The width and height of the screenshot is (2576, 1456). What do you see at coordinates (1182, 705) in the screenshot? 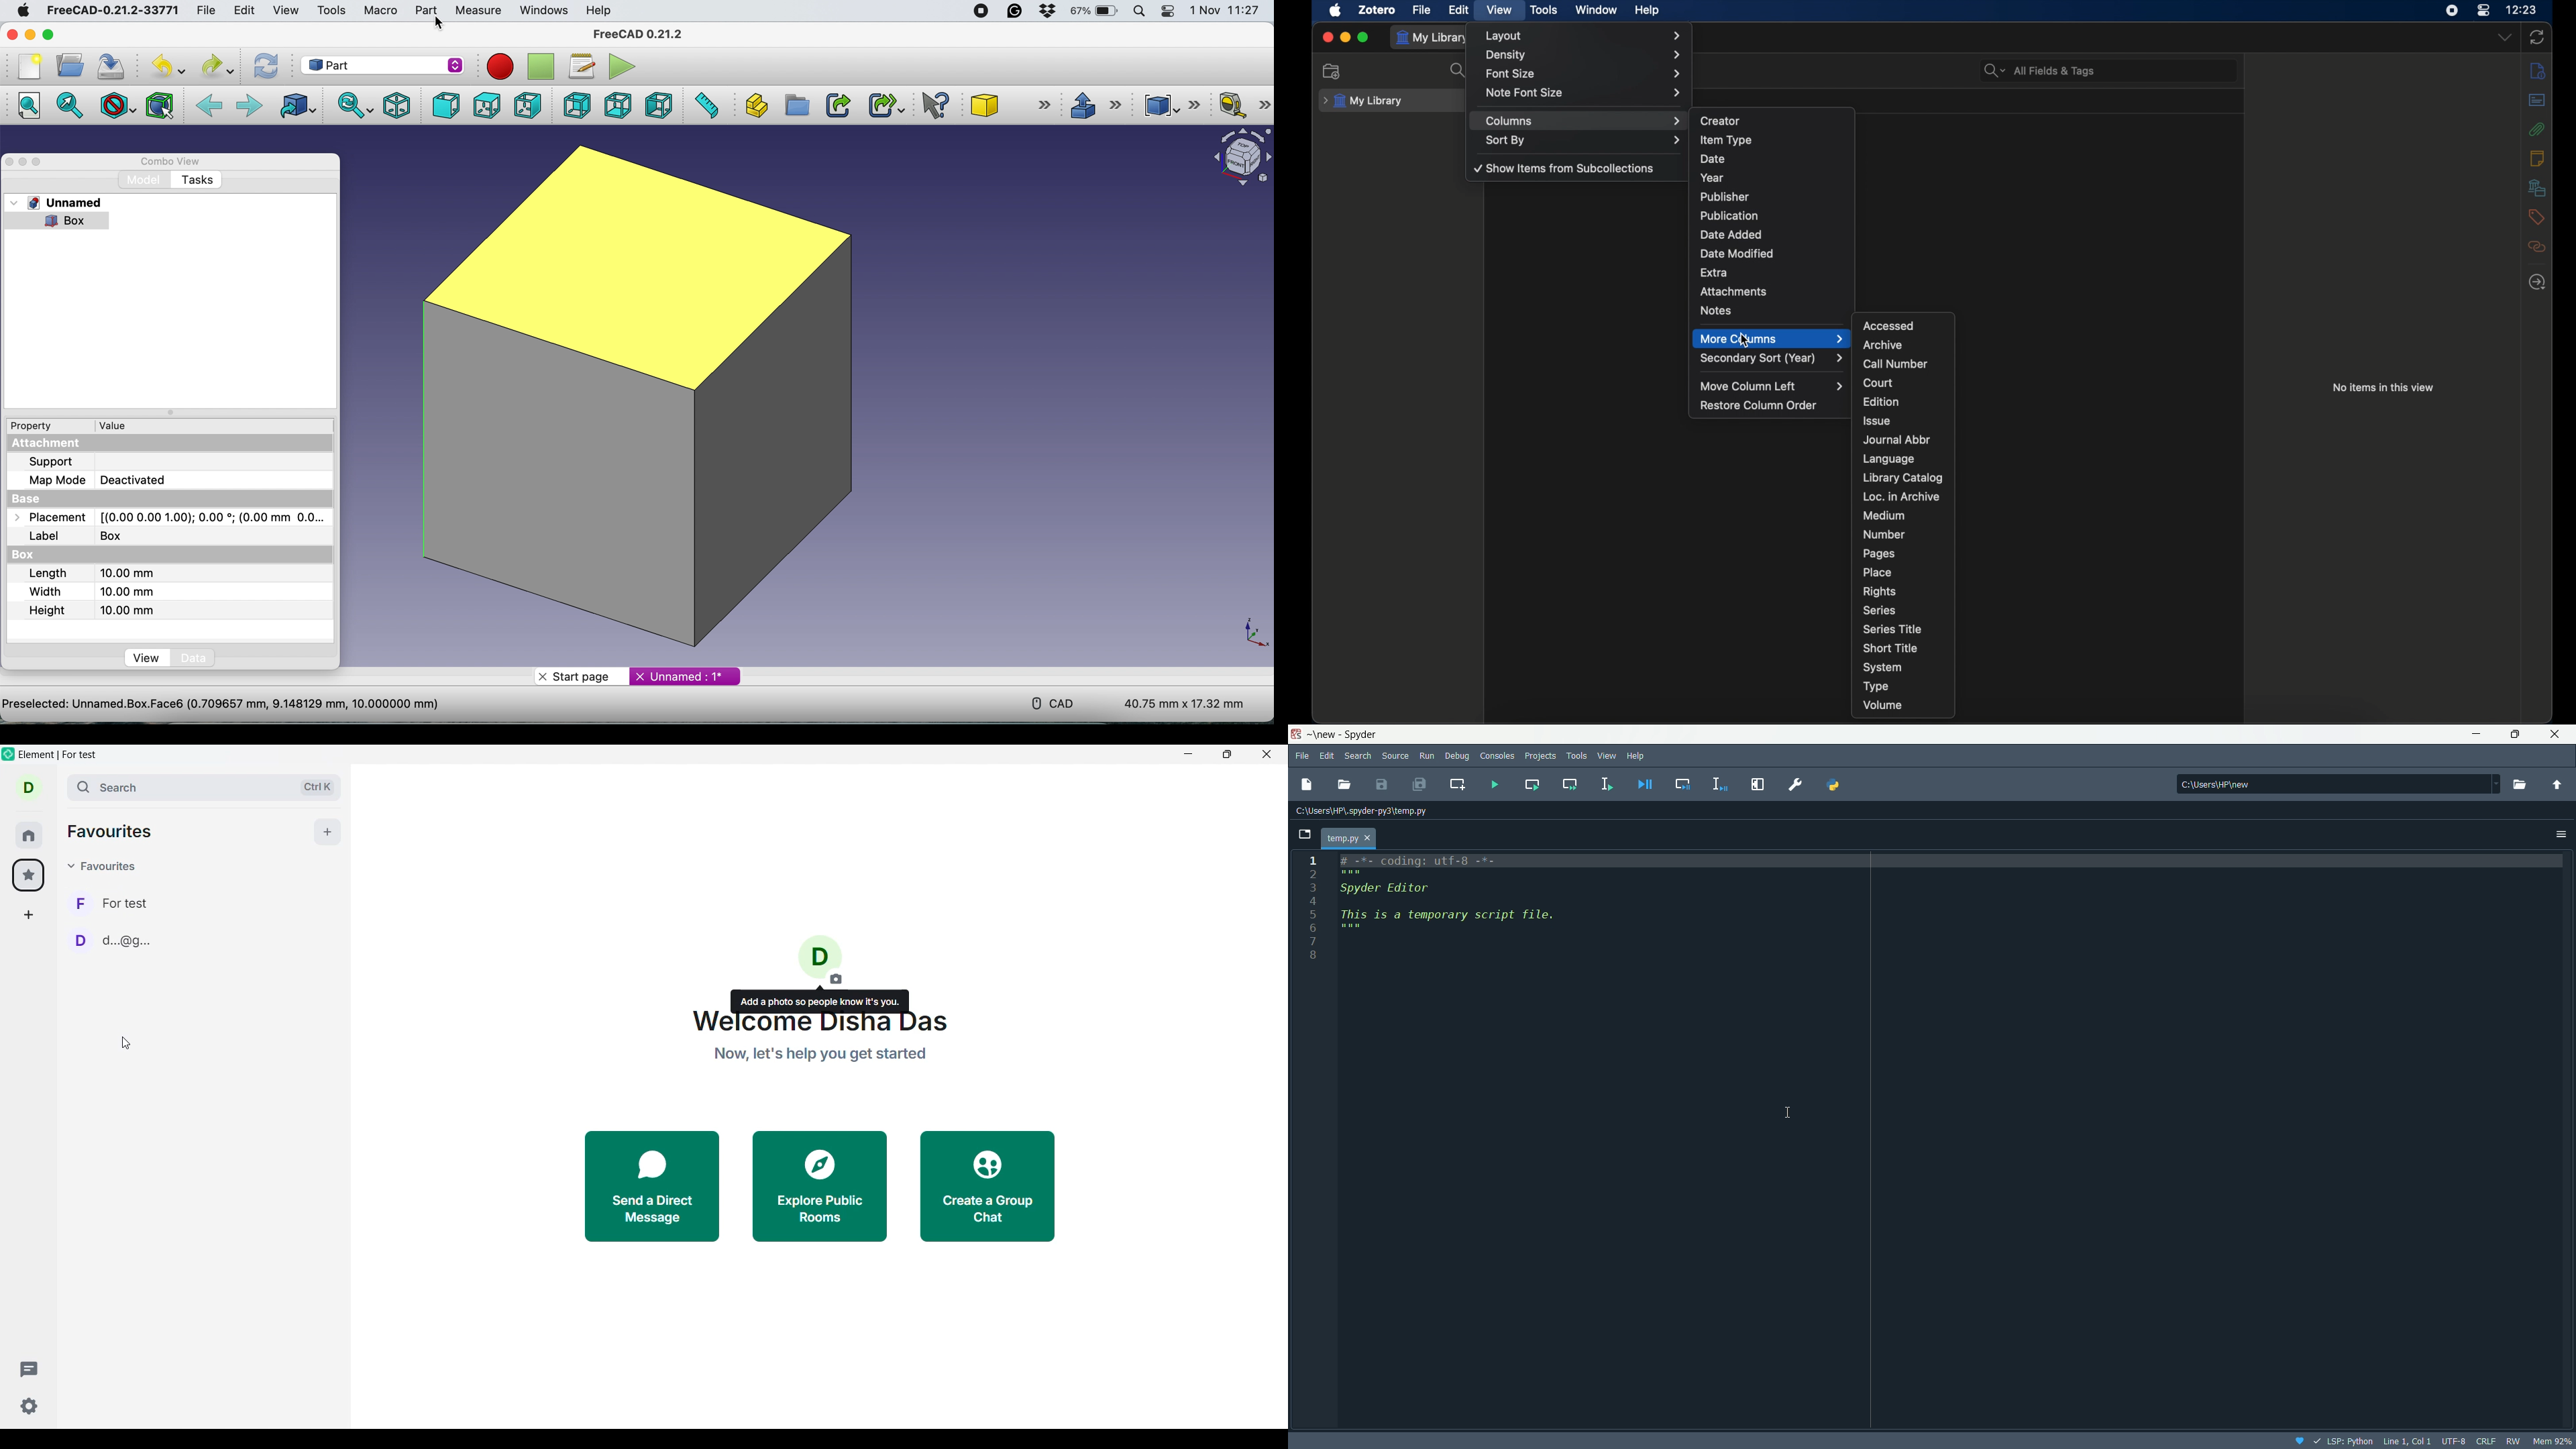
I see `dimensions` at bounding box center [1182, 705].